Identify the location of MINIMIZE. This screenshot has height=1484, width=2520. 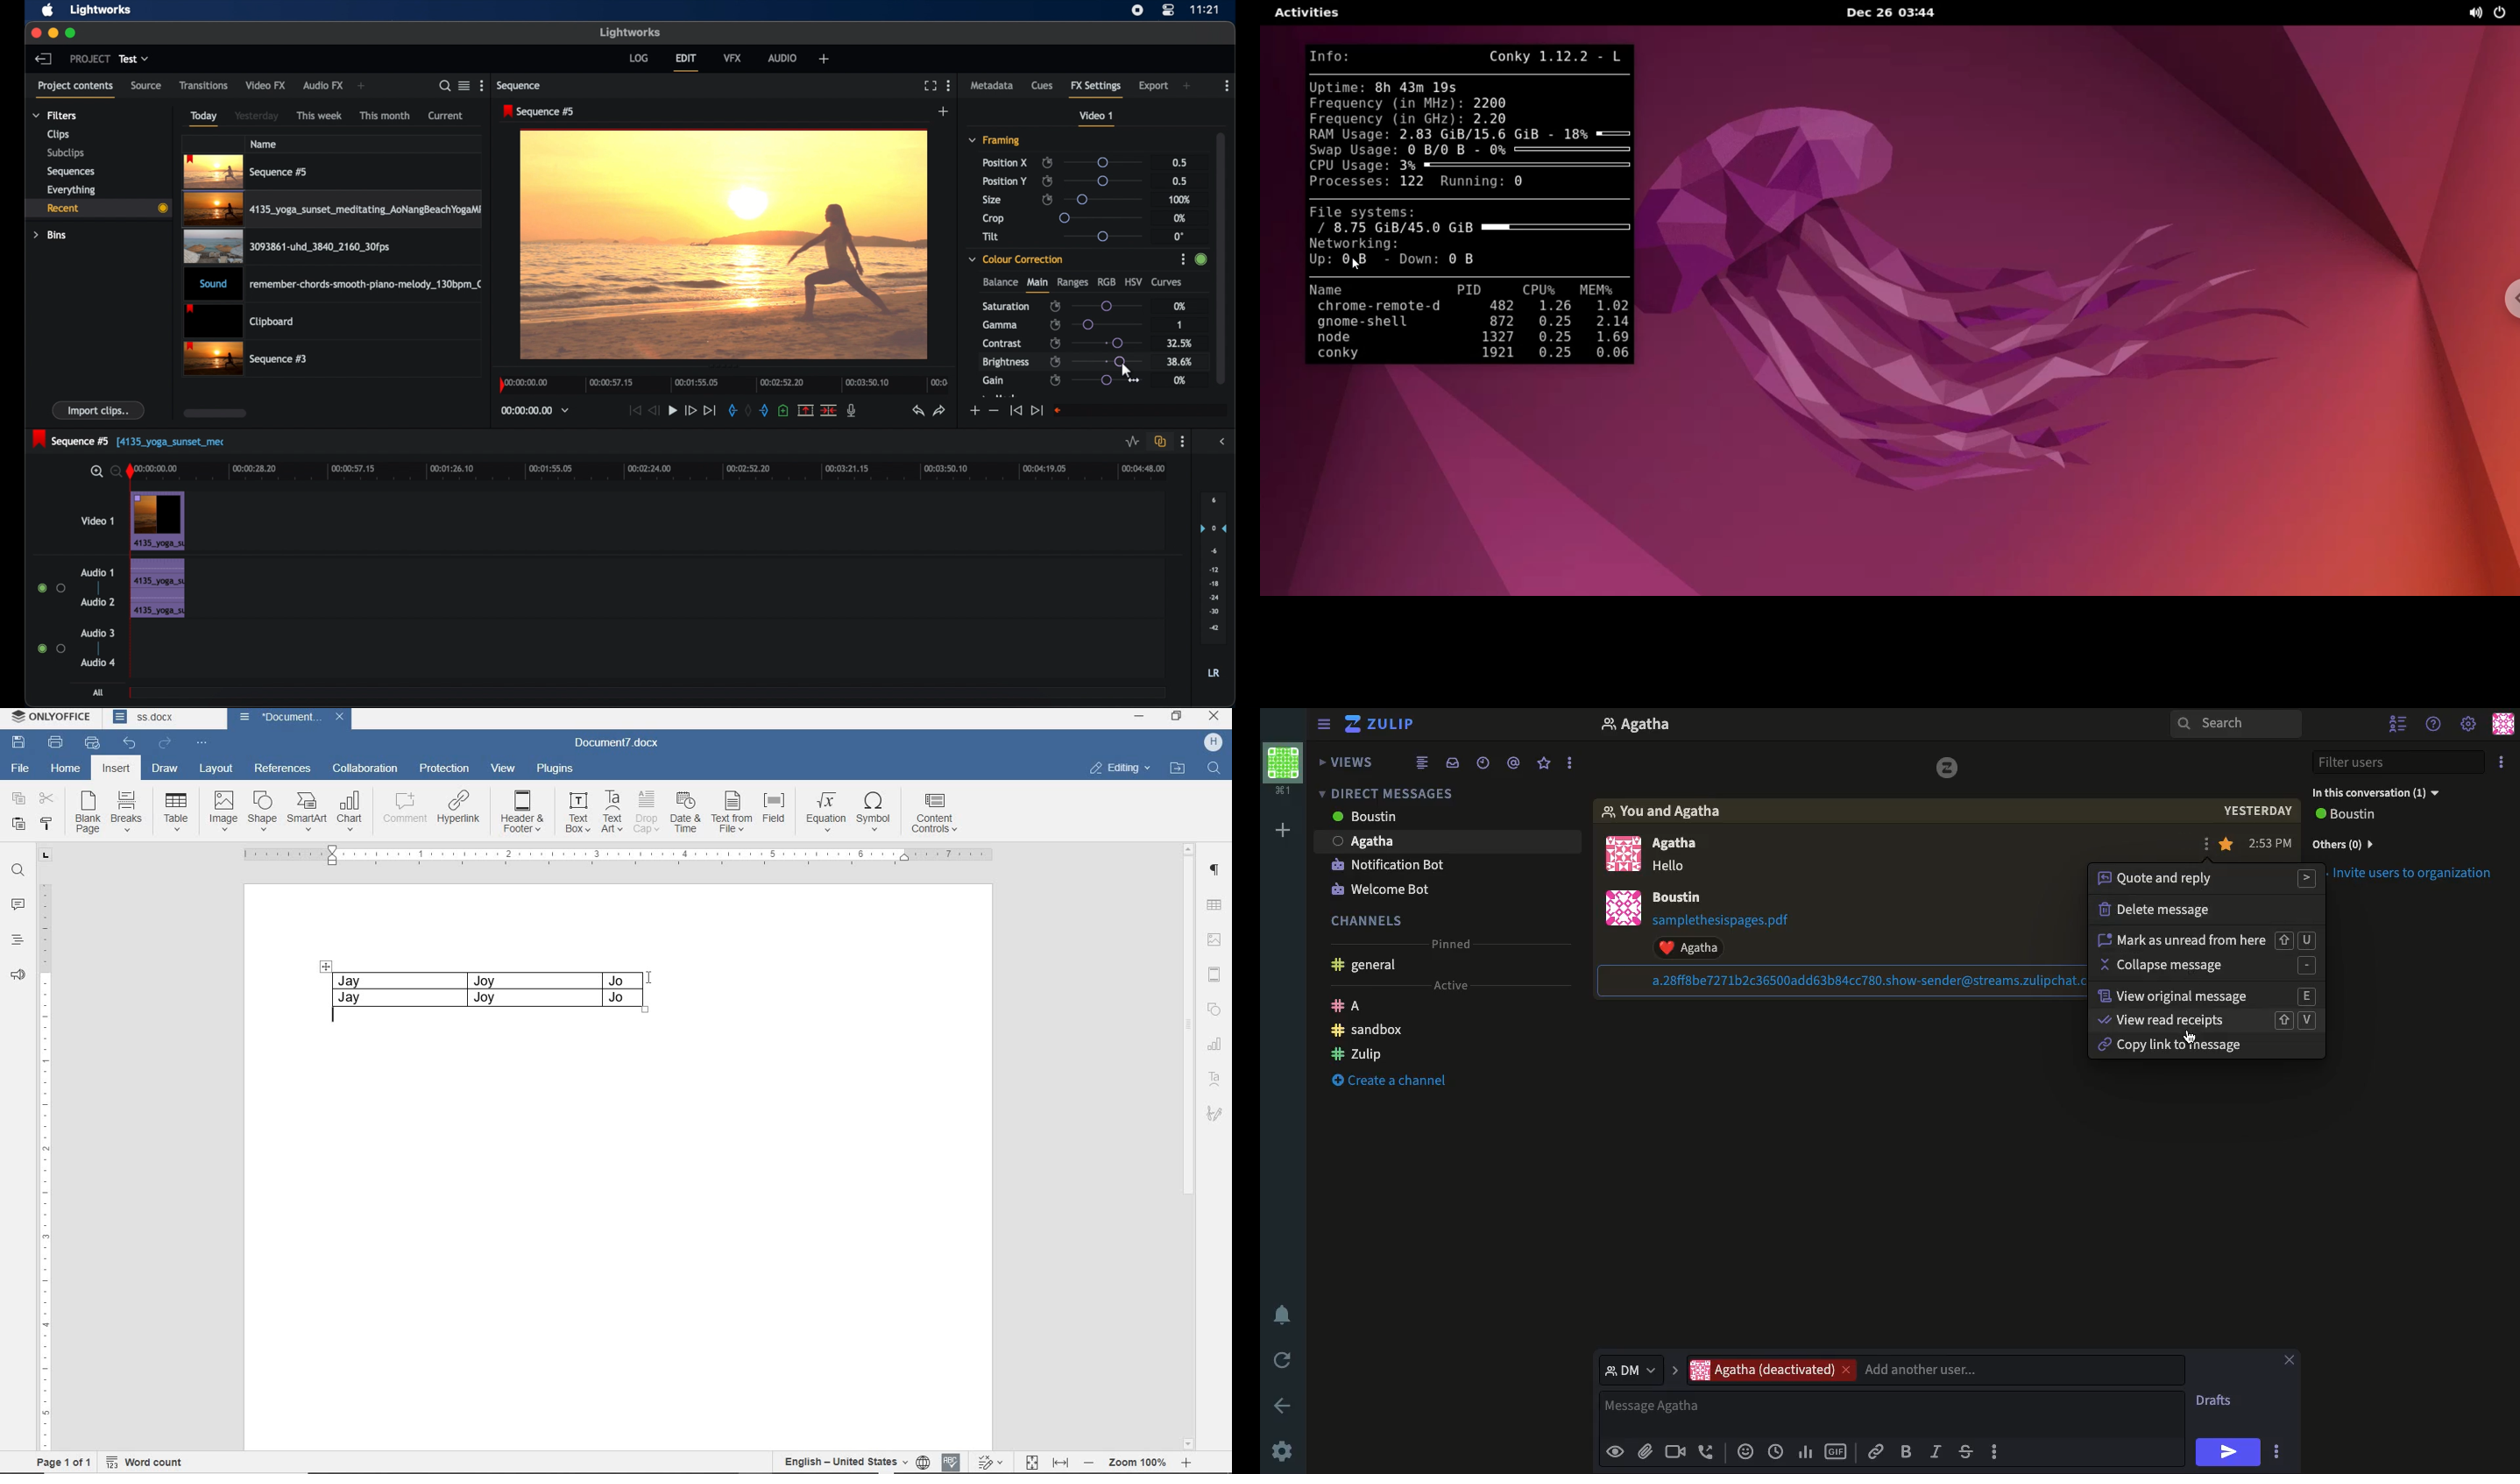
(1138, 716).